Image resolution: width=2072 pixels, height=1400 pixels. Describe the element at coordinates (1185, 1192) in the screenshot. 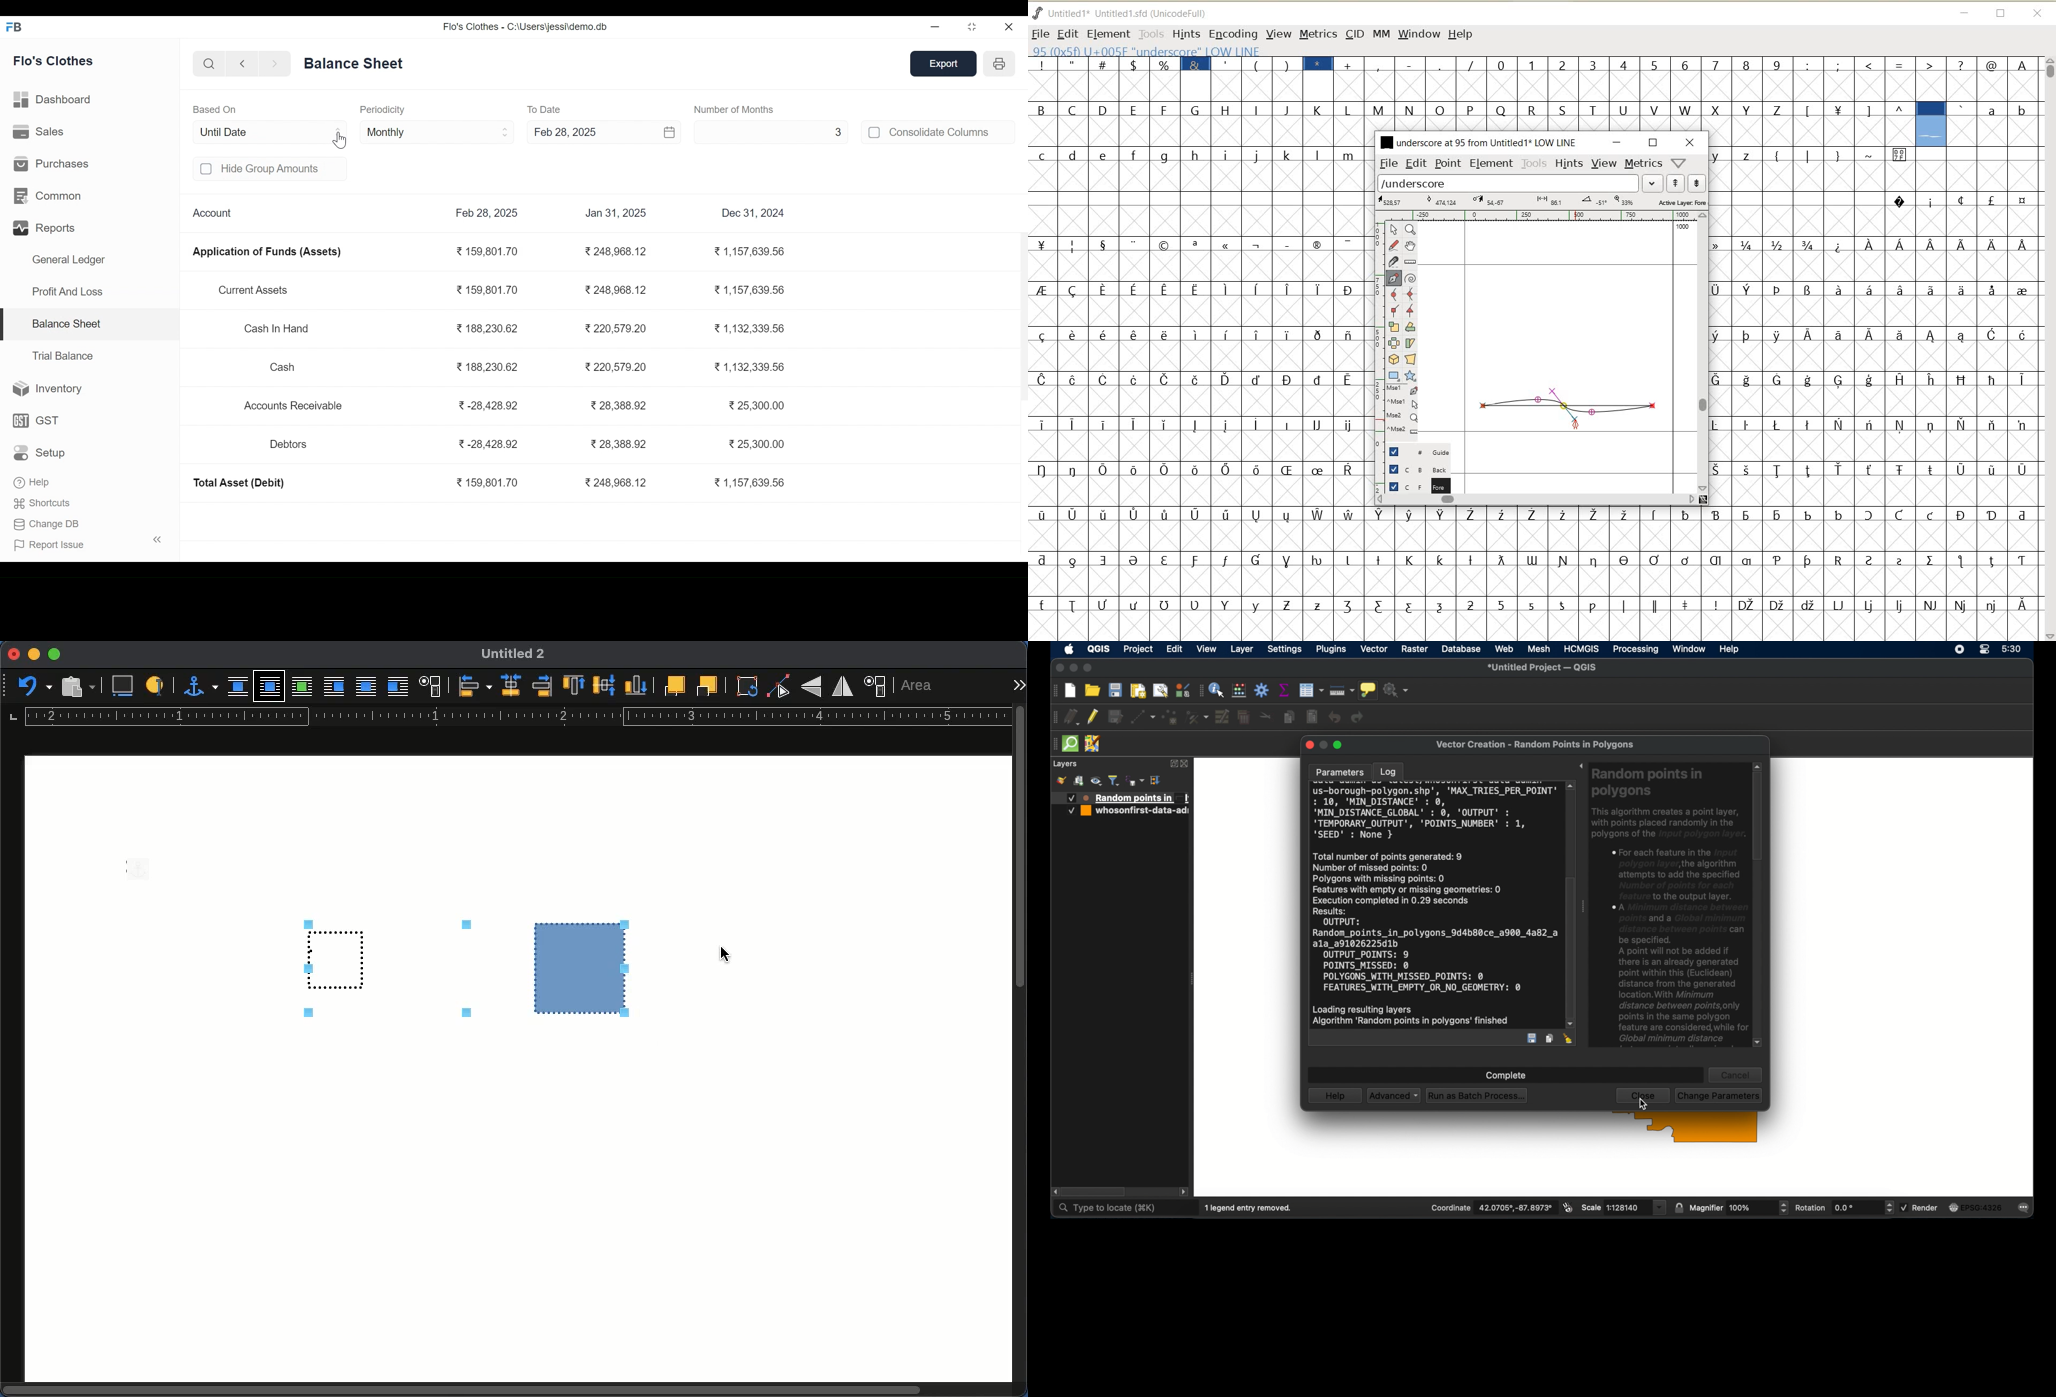

I see `scroll right arrow` at that location.